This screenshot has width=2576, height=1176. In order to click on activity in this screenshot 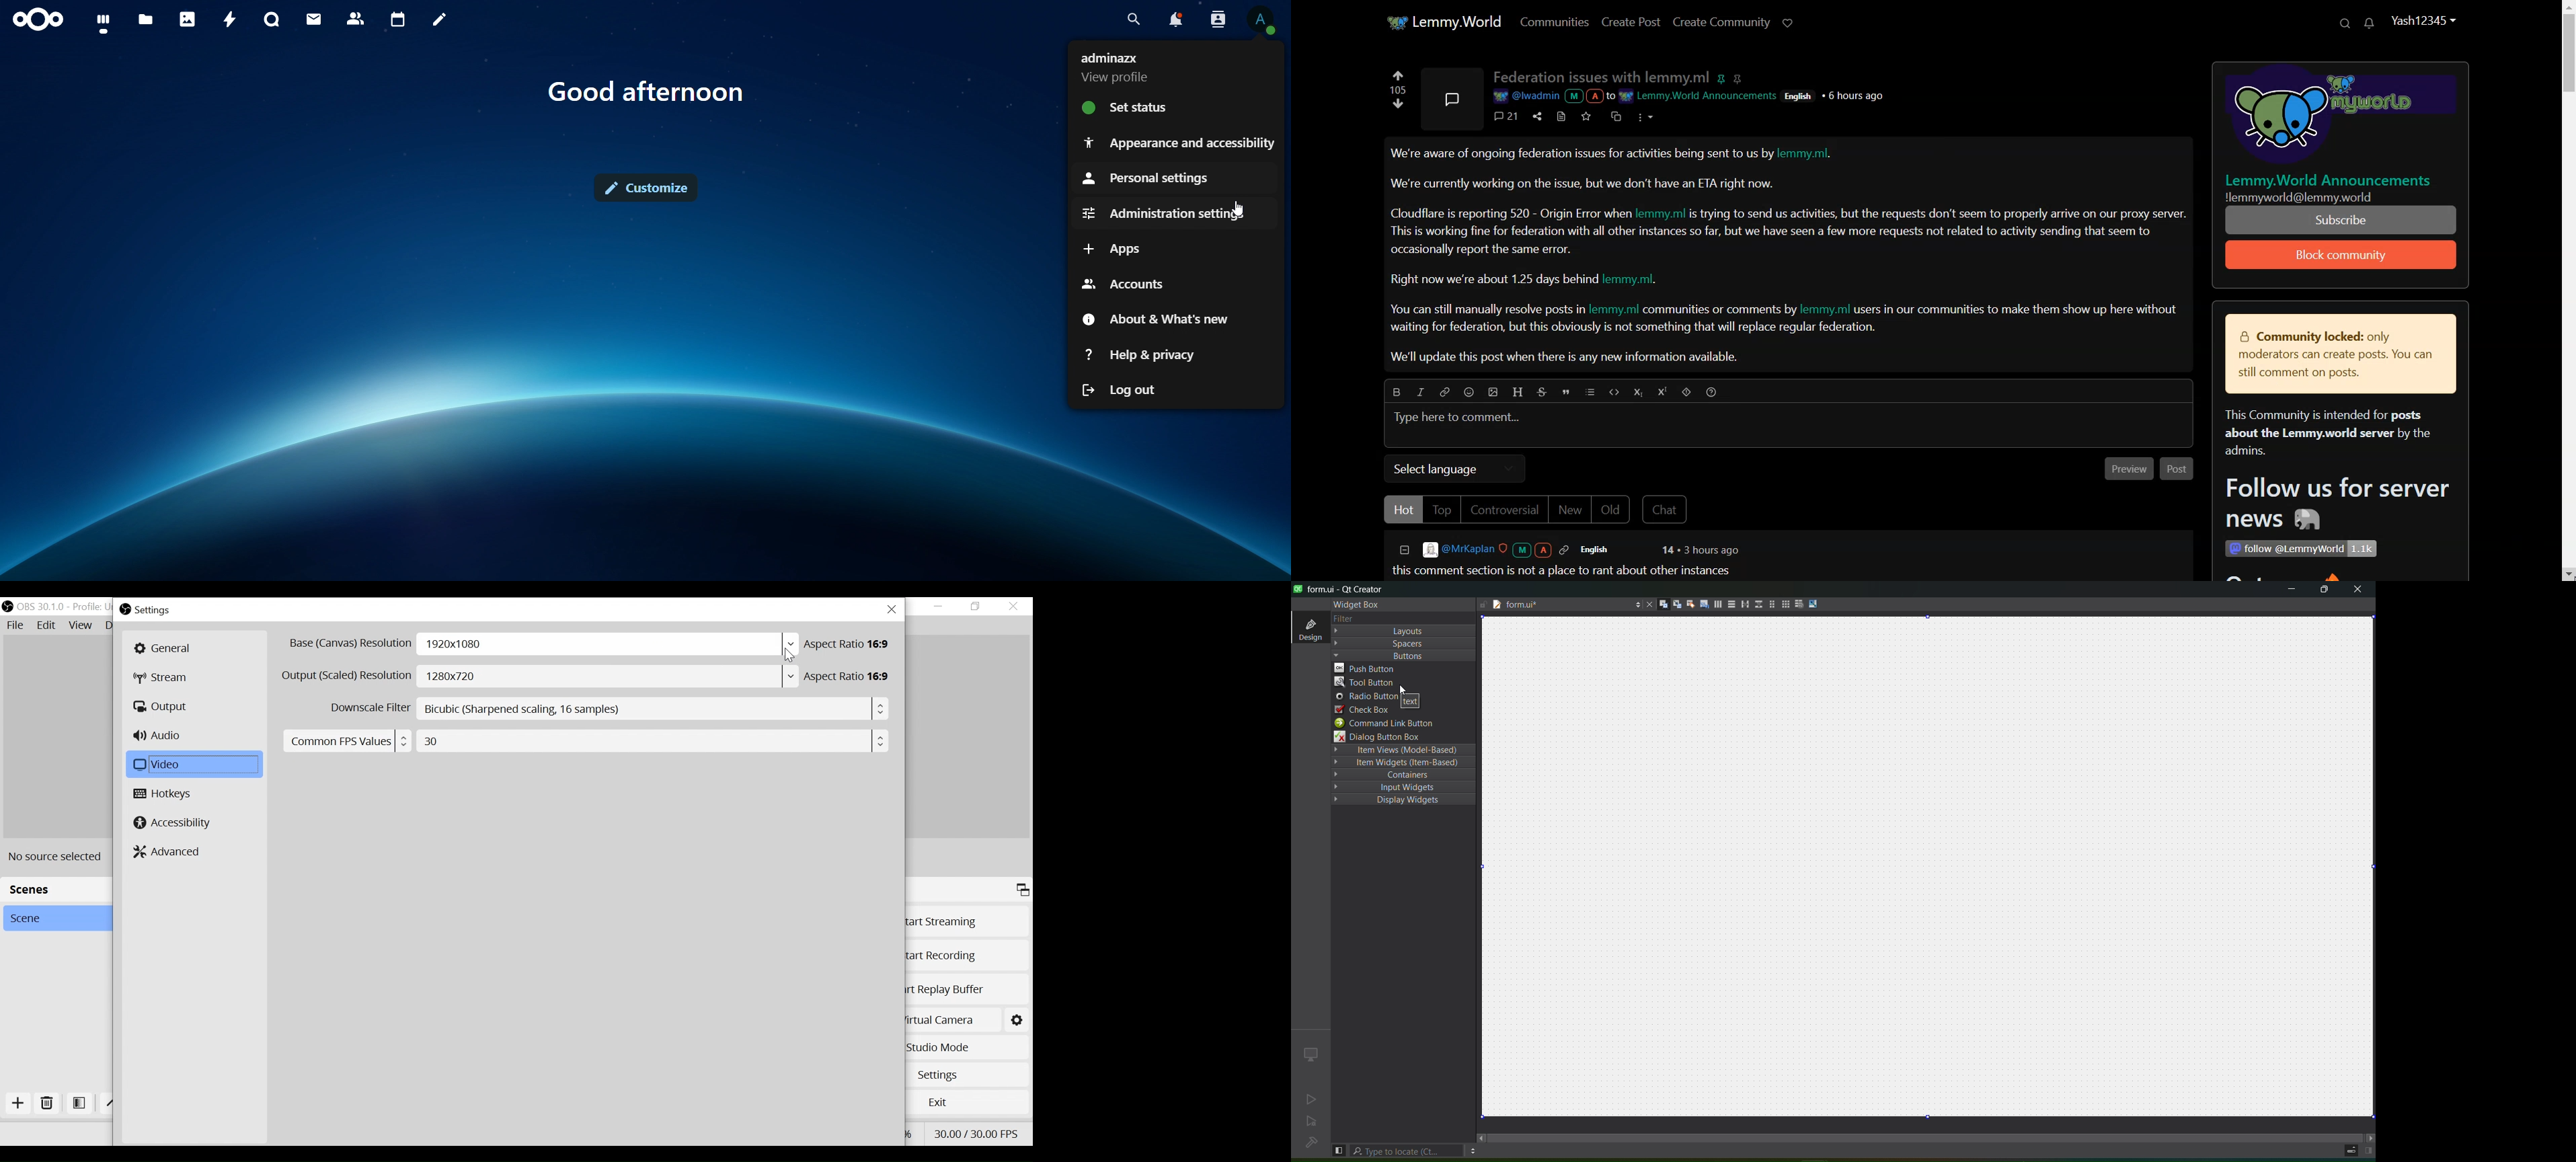, I will do `click(231, 21)`.